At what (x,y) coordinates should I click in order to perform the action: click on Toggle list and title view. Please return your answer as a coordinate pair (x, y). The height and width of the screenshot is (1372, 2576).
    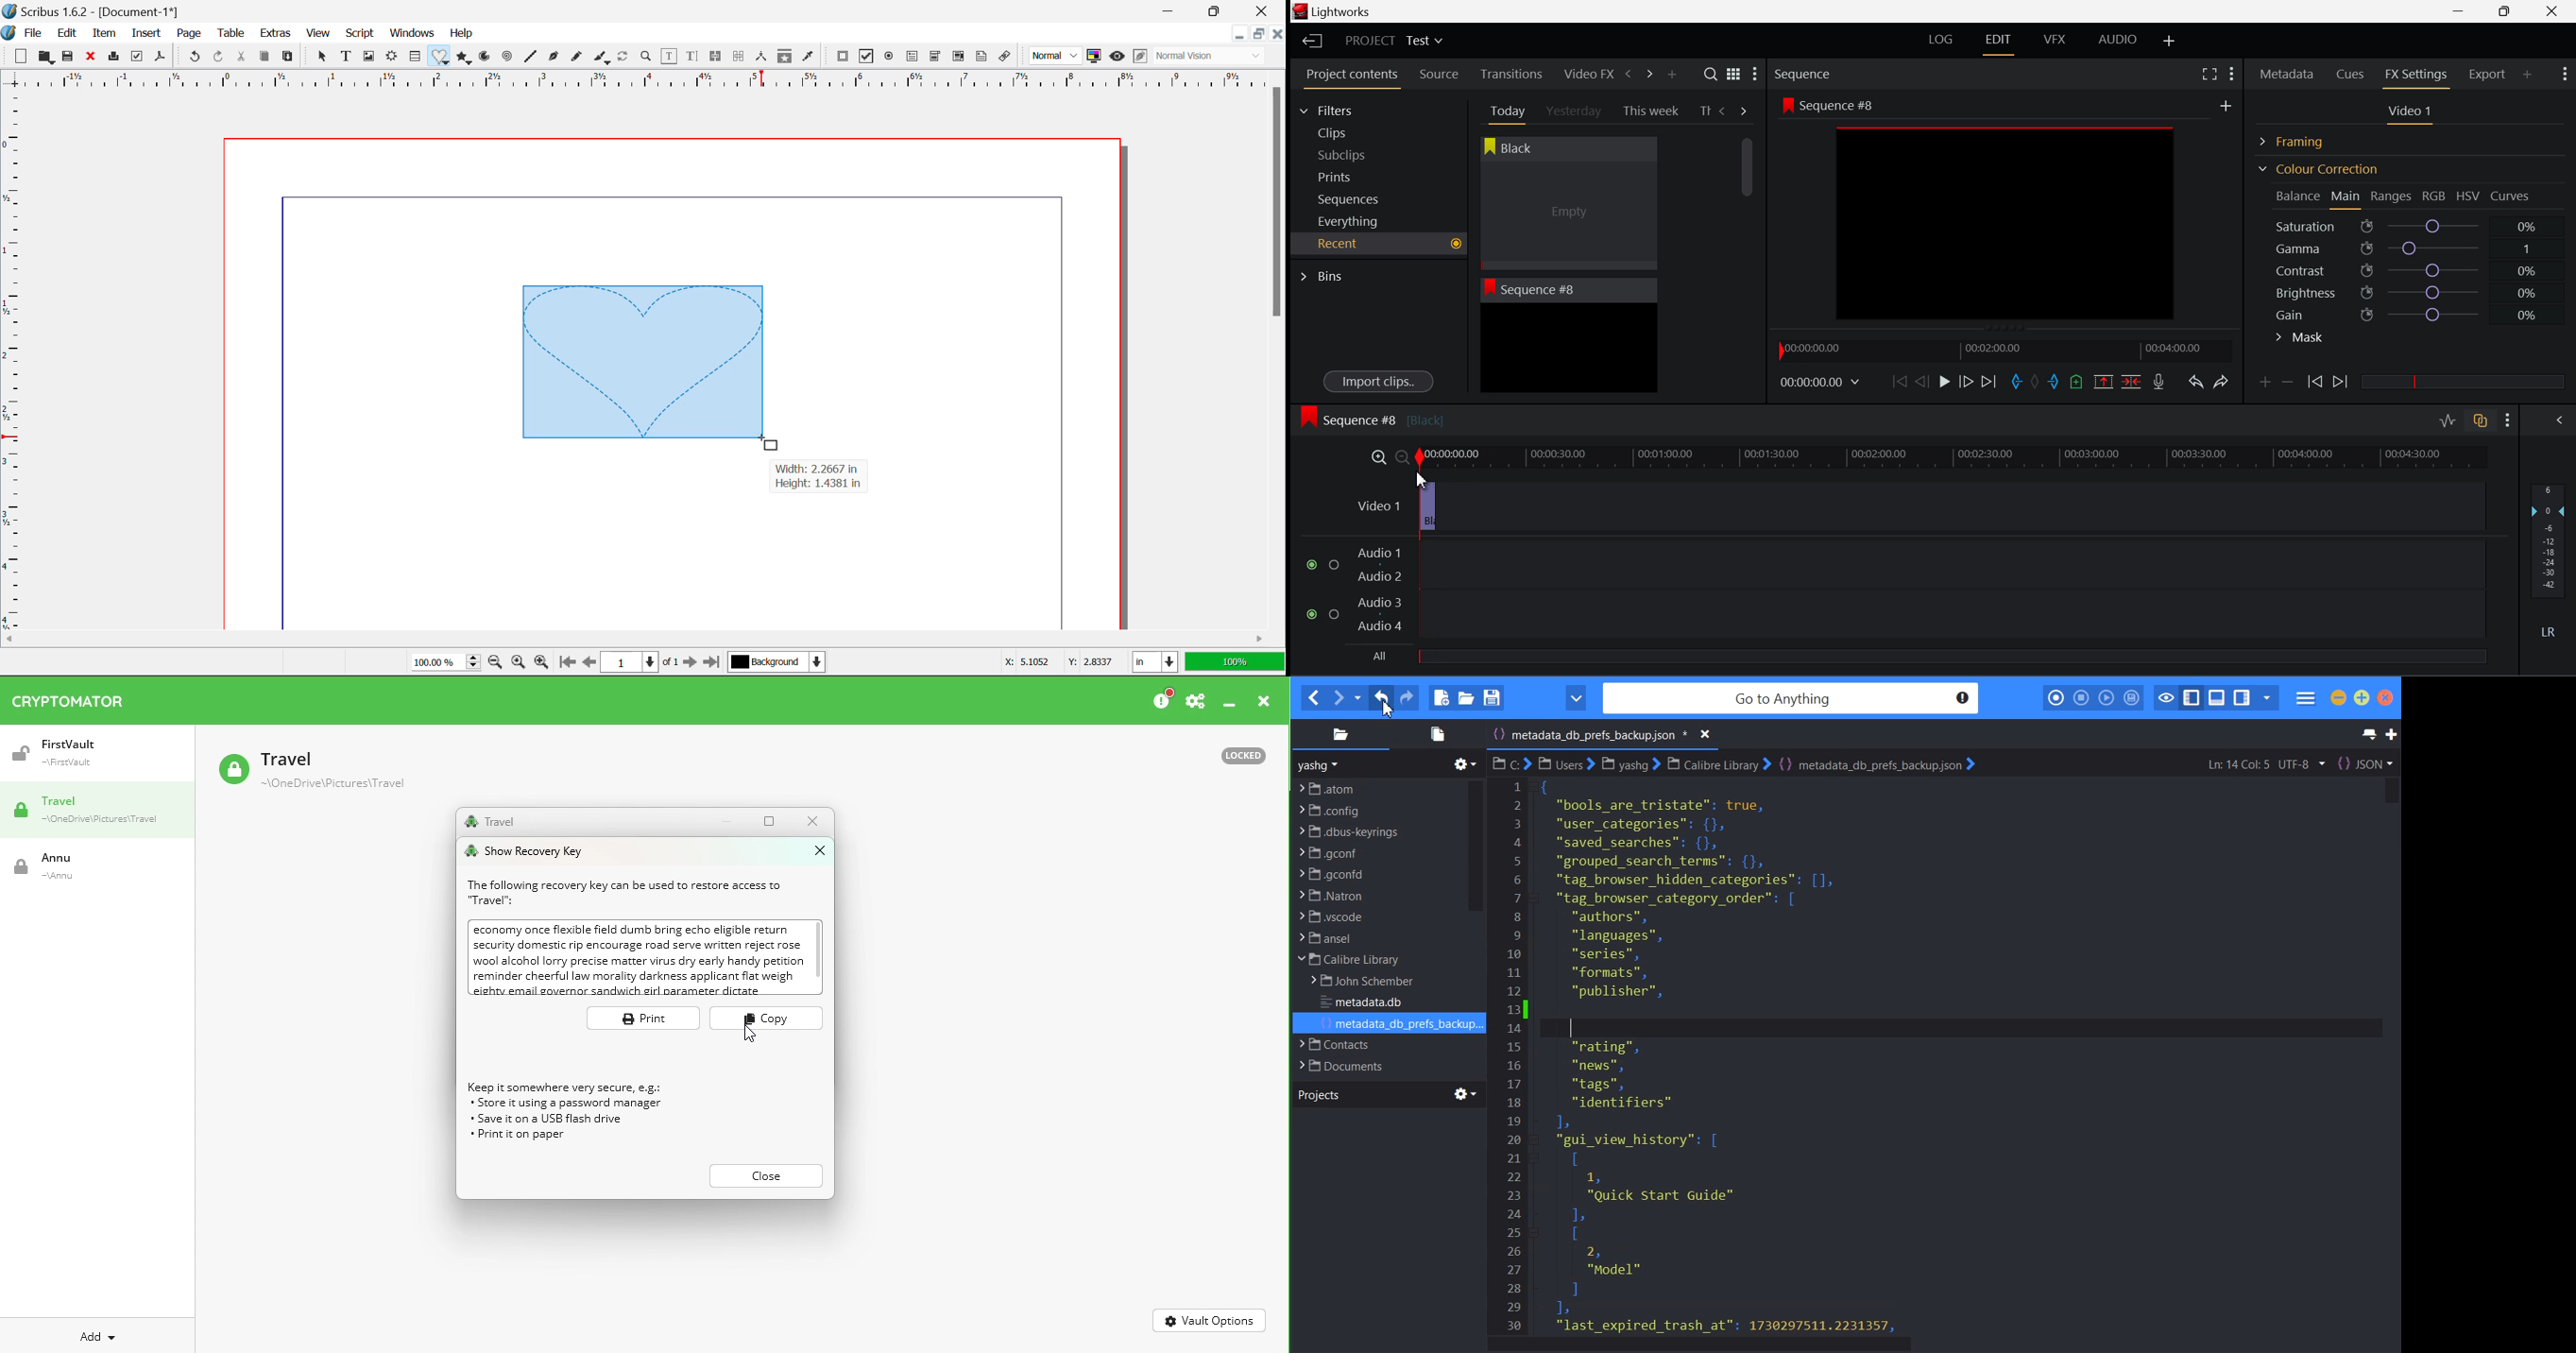
    Looking at the image, I should click on (1734, 74).